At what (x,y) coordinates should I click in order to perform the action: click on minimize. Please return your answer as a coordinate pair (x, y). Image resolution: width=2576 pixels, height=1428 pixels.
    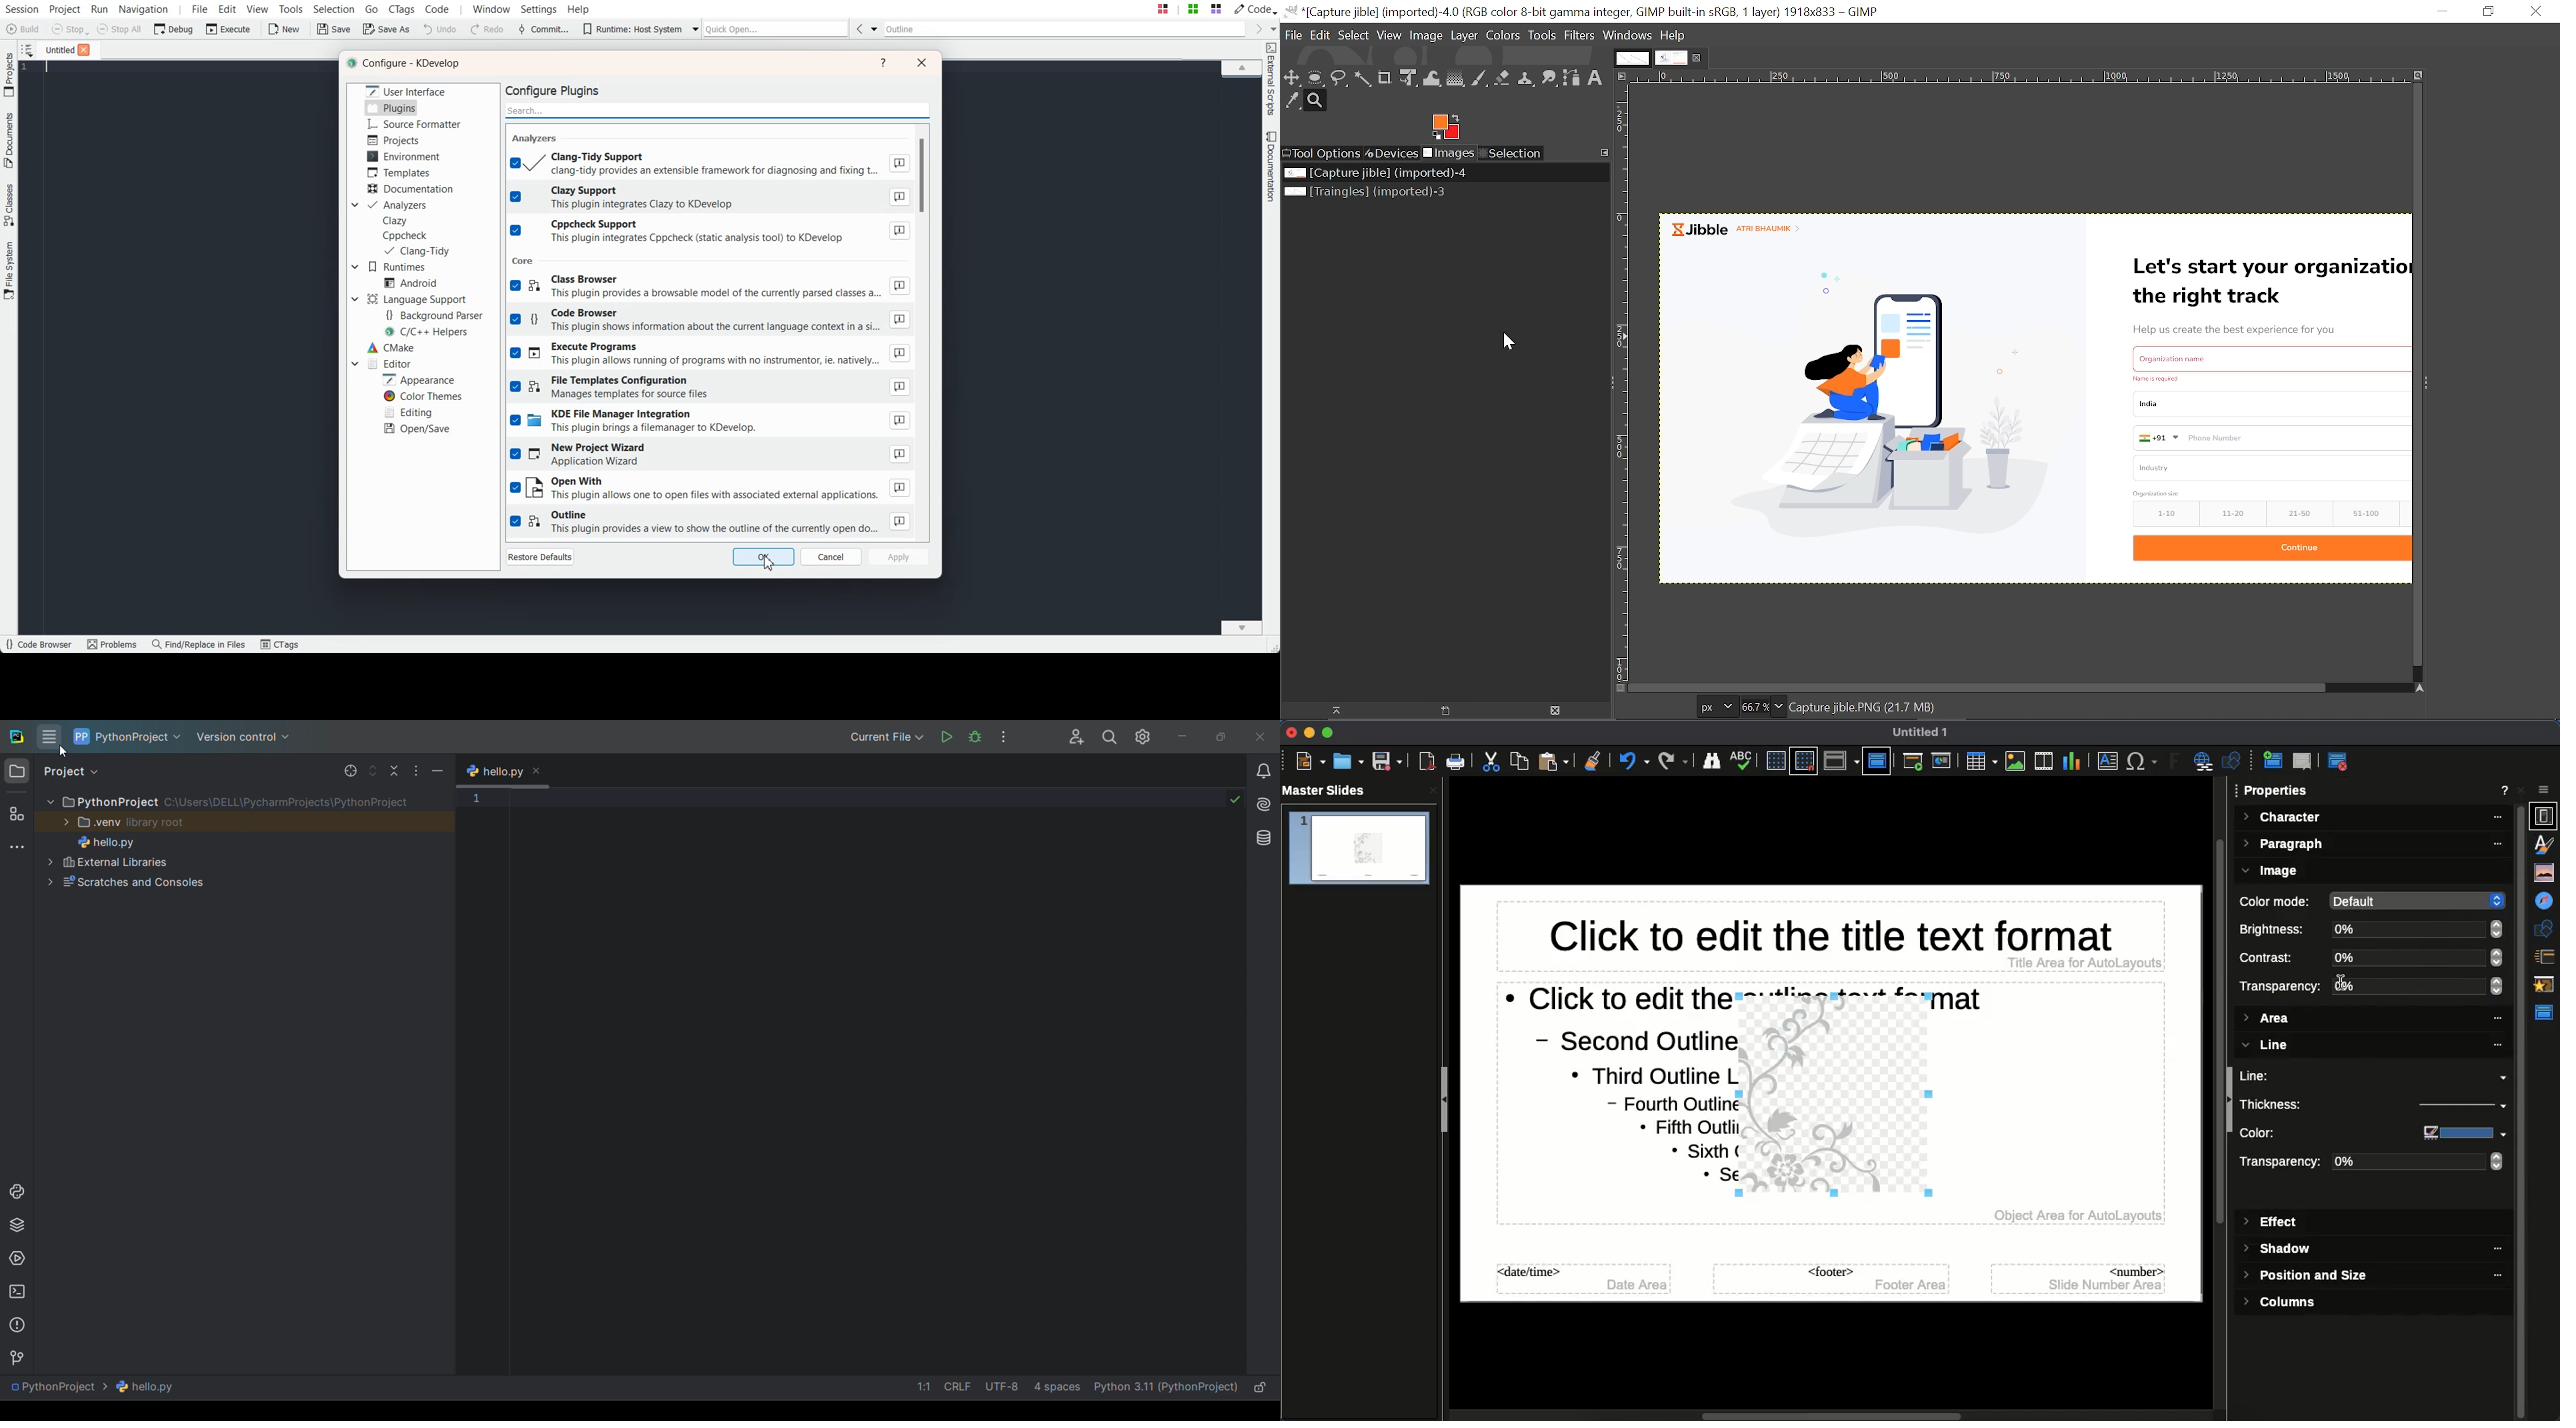
    Looking at the image, I should click on (441, 772).